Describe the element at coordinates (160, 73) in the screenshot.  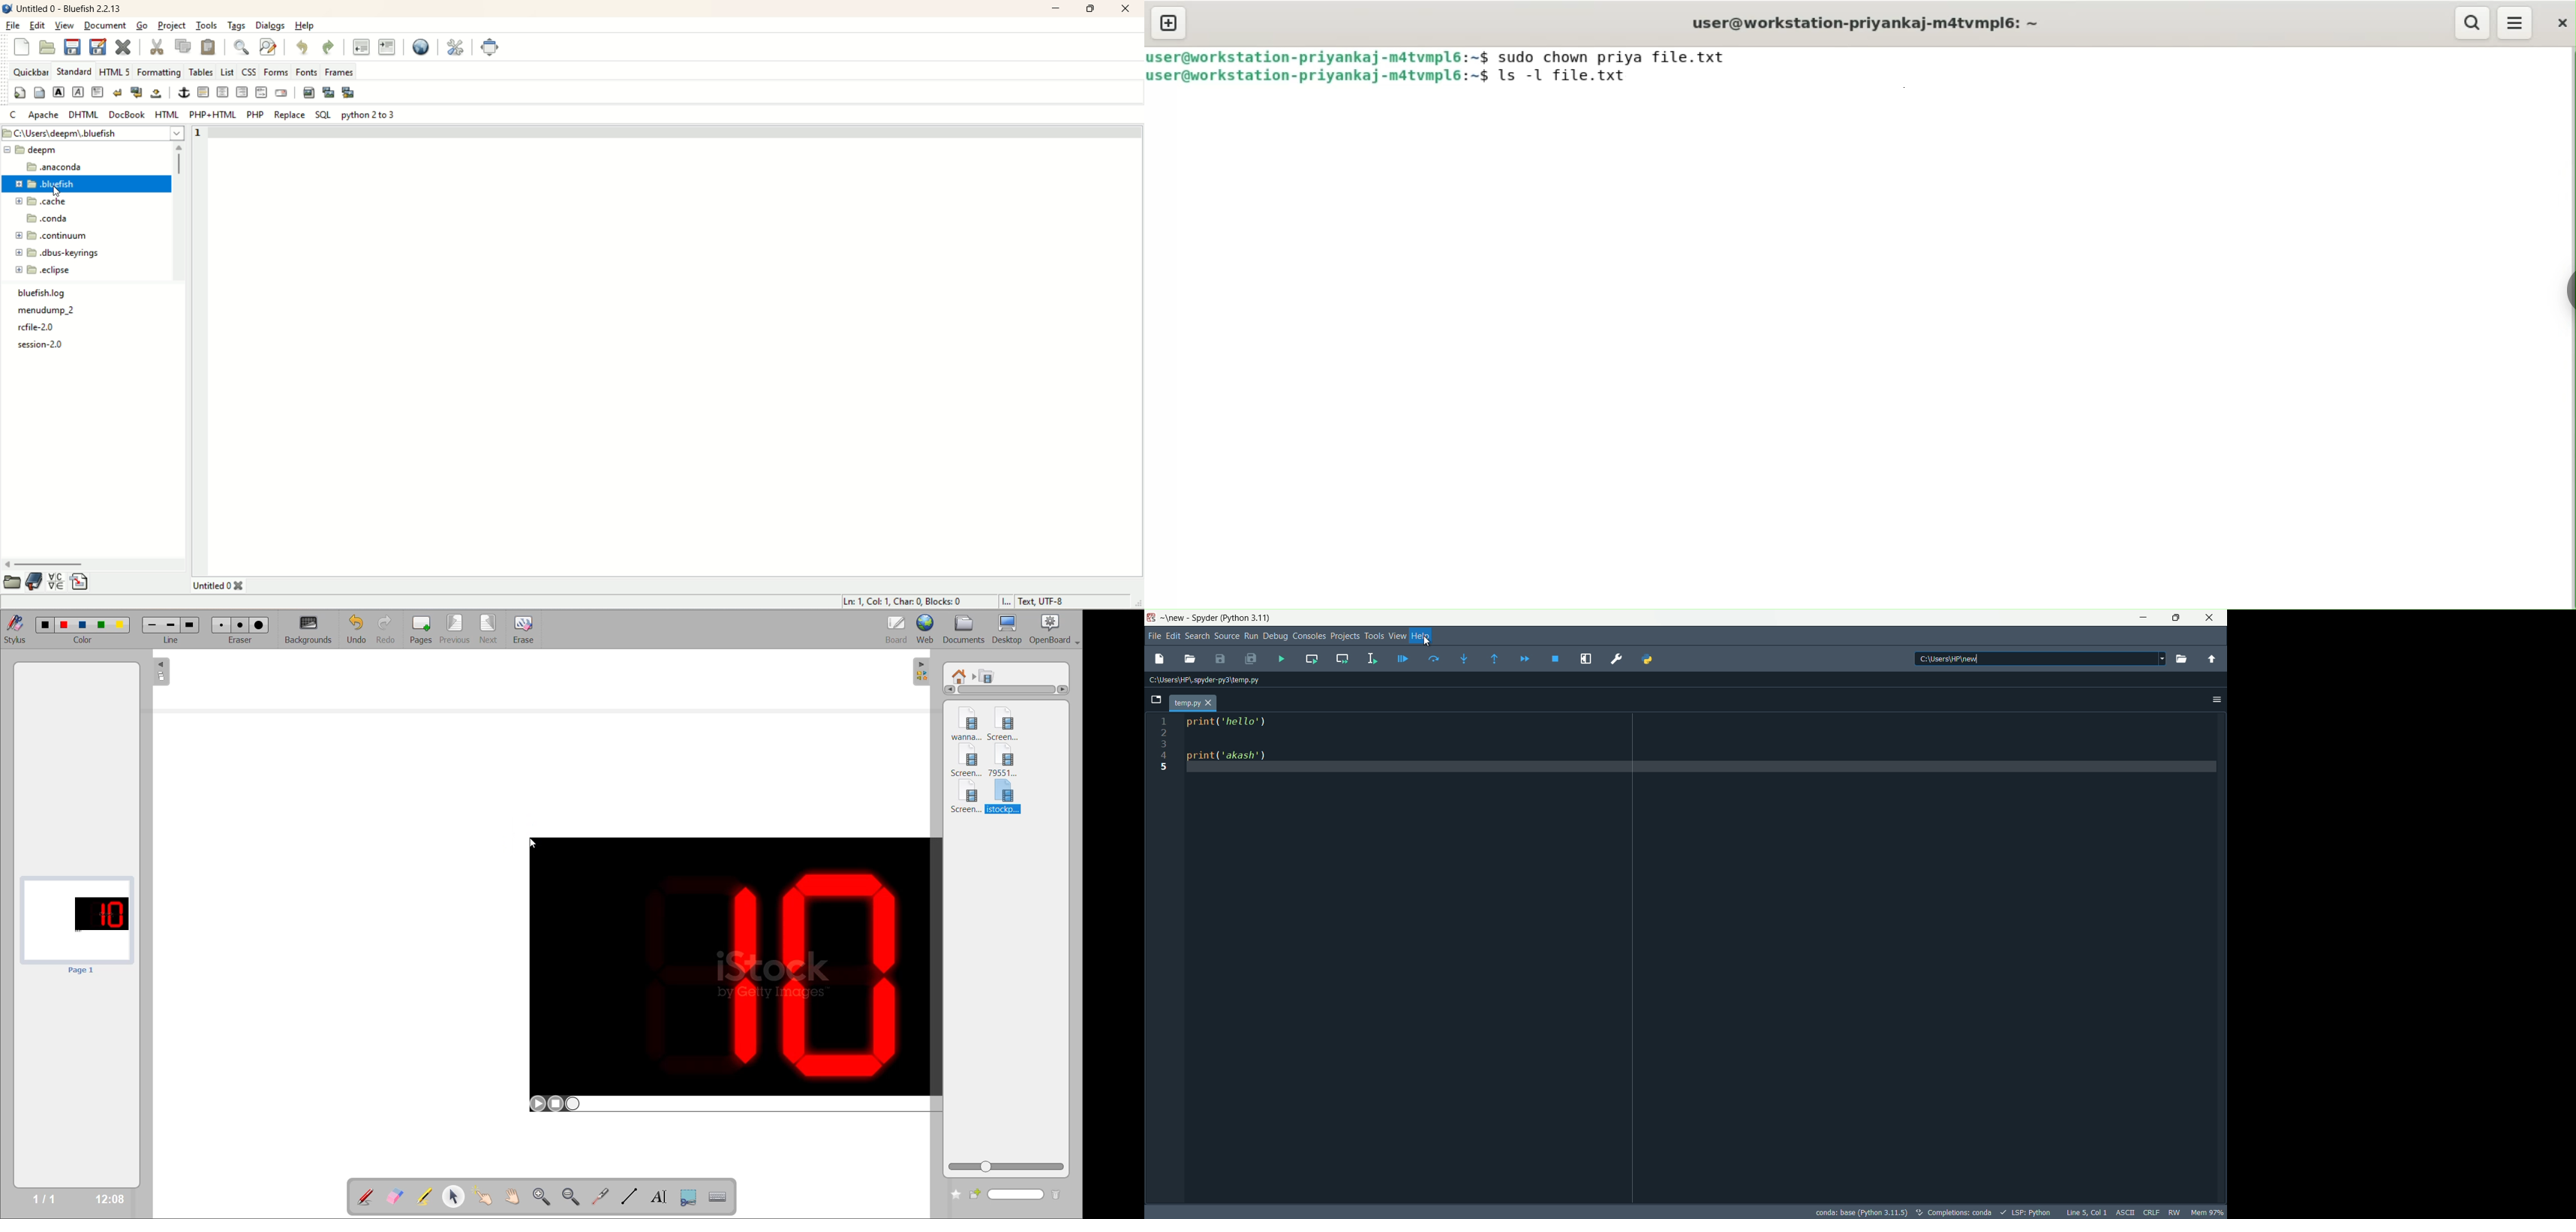
I see `formatting` at that location.